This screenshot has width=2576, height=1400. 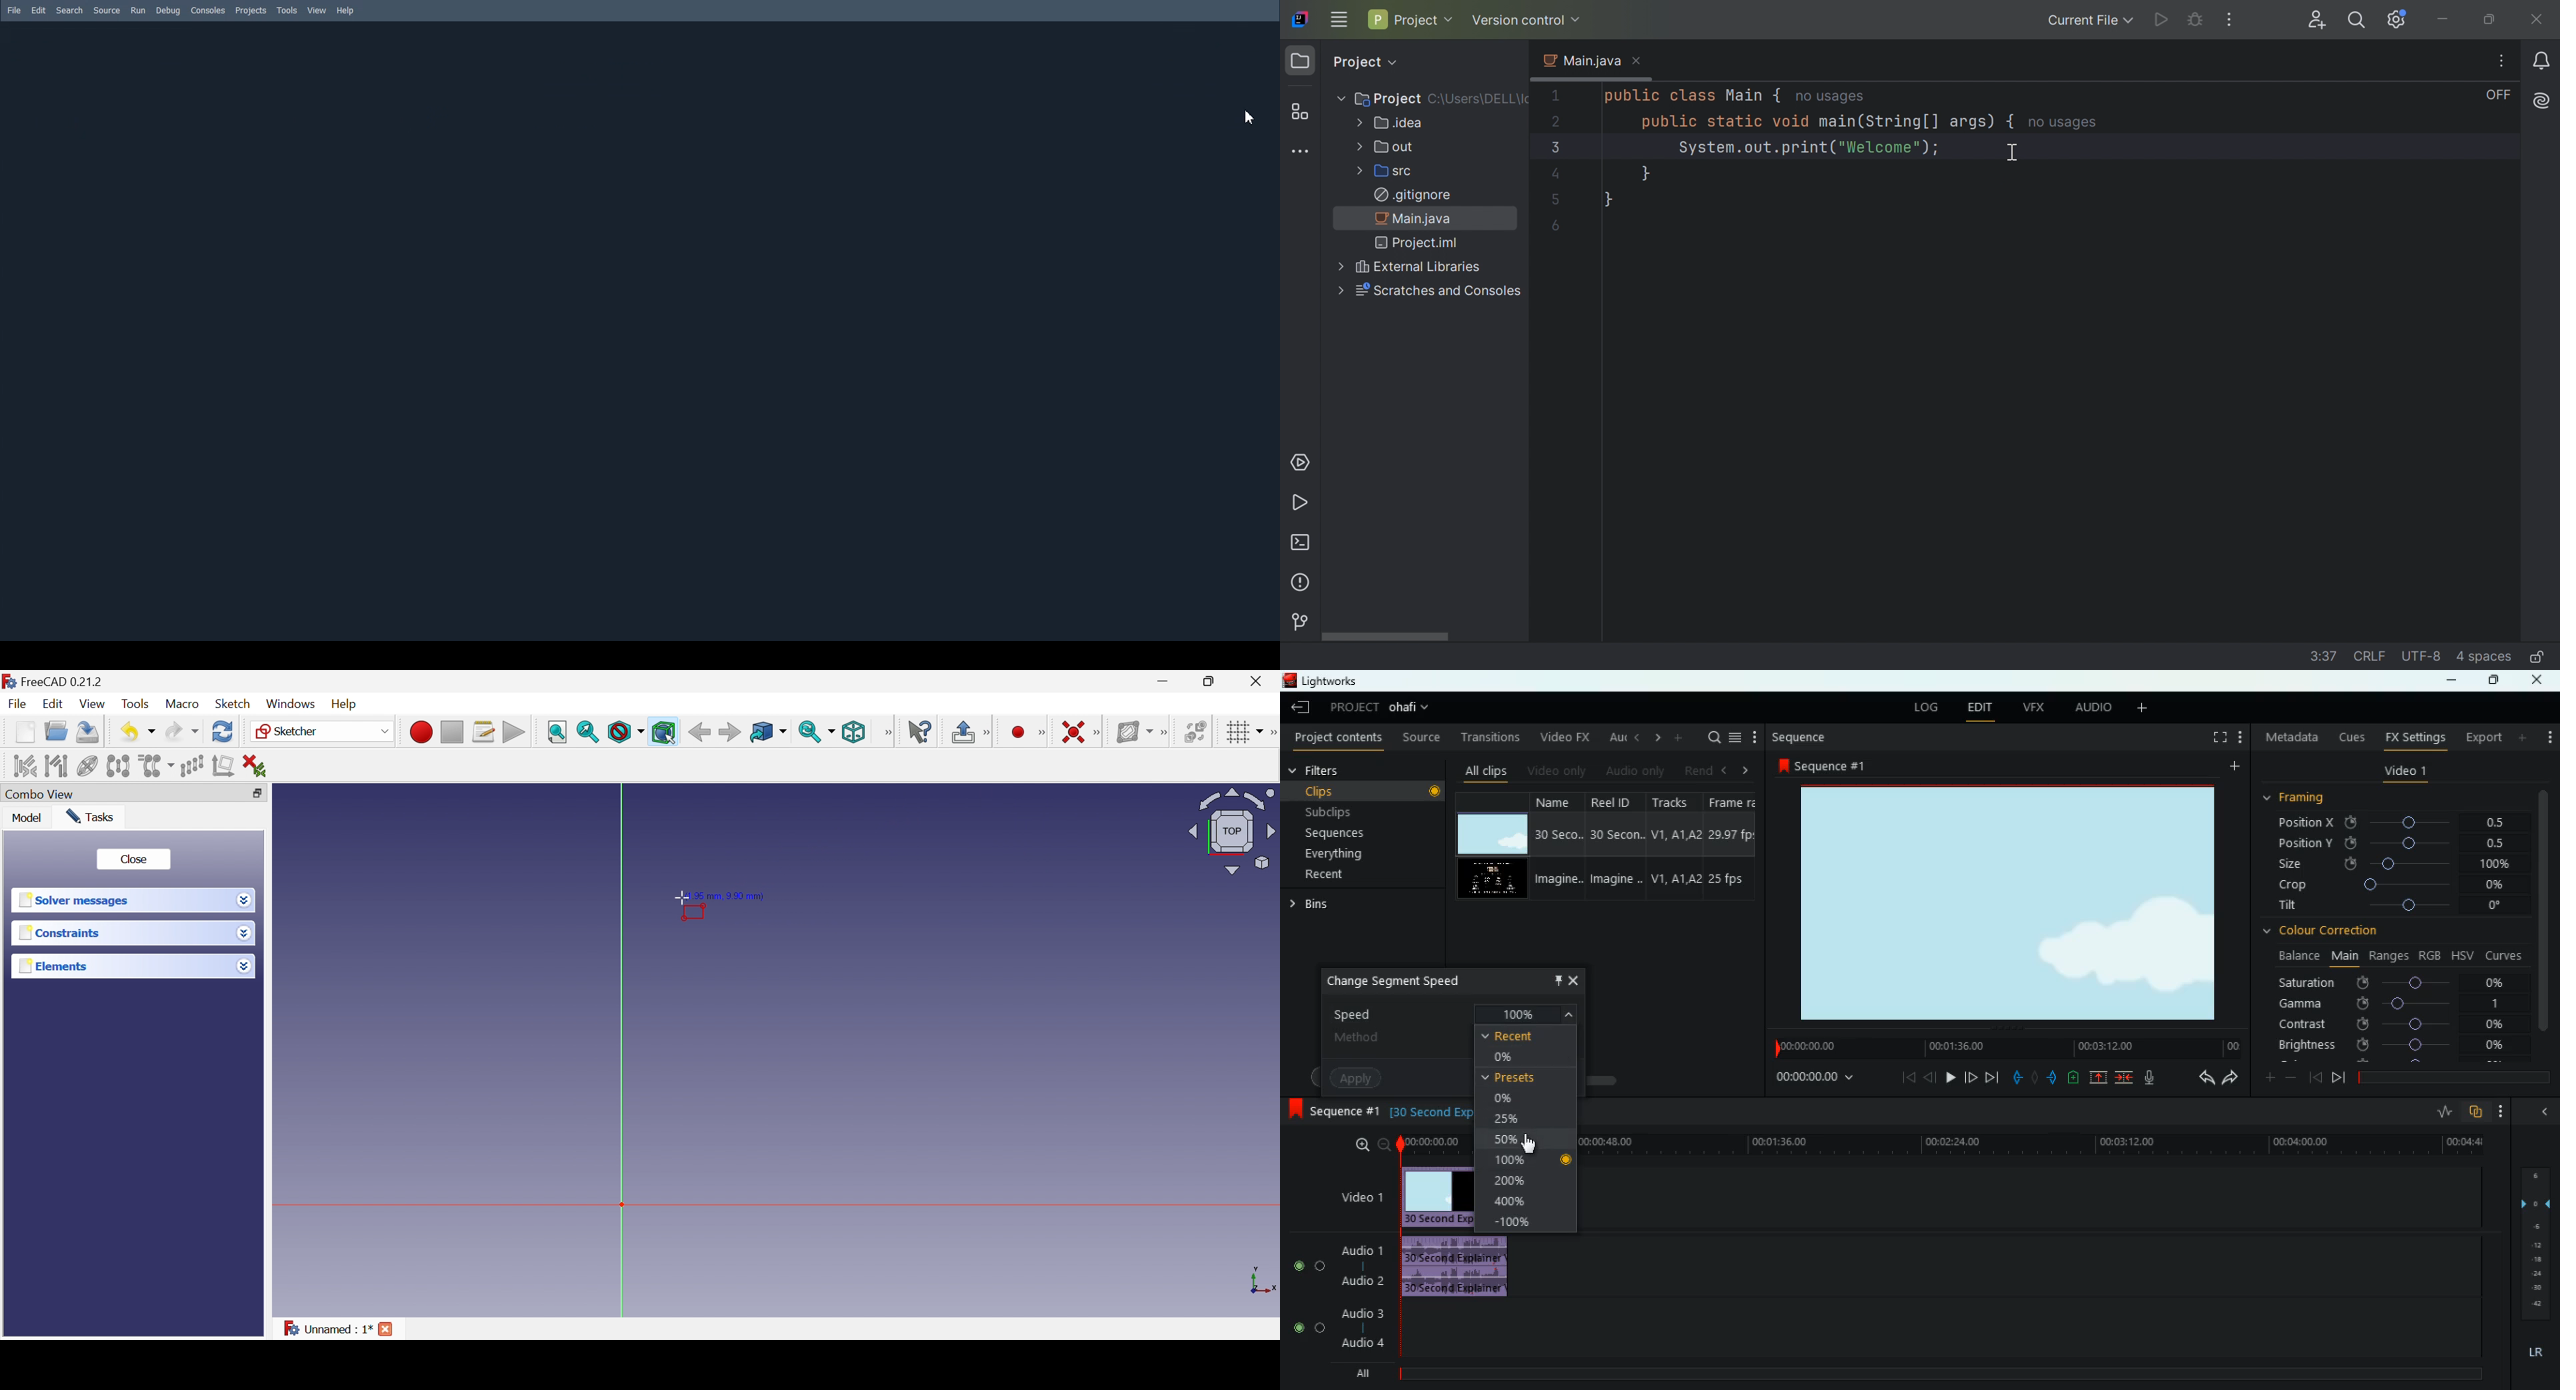 What do you see at coordinates (245, 967) in the screenshot?
I see `Drop down` at bounding box center [245, 967].